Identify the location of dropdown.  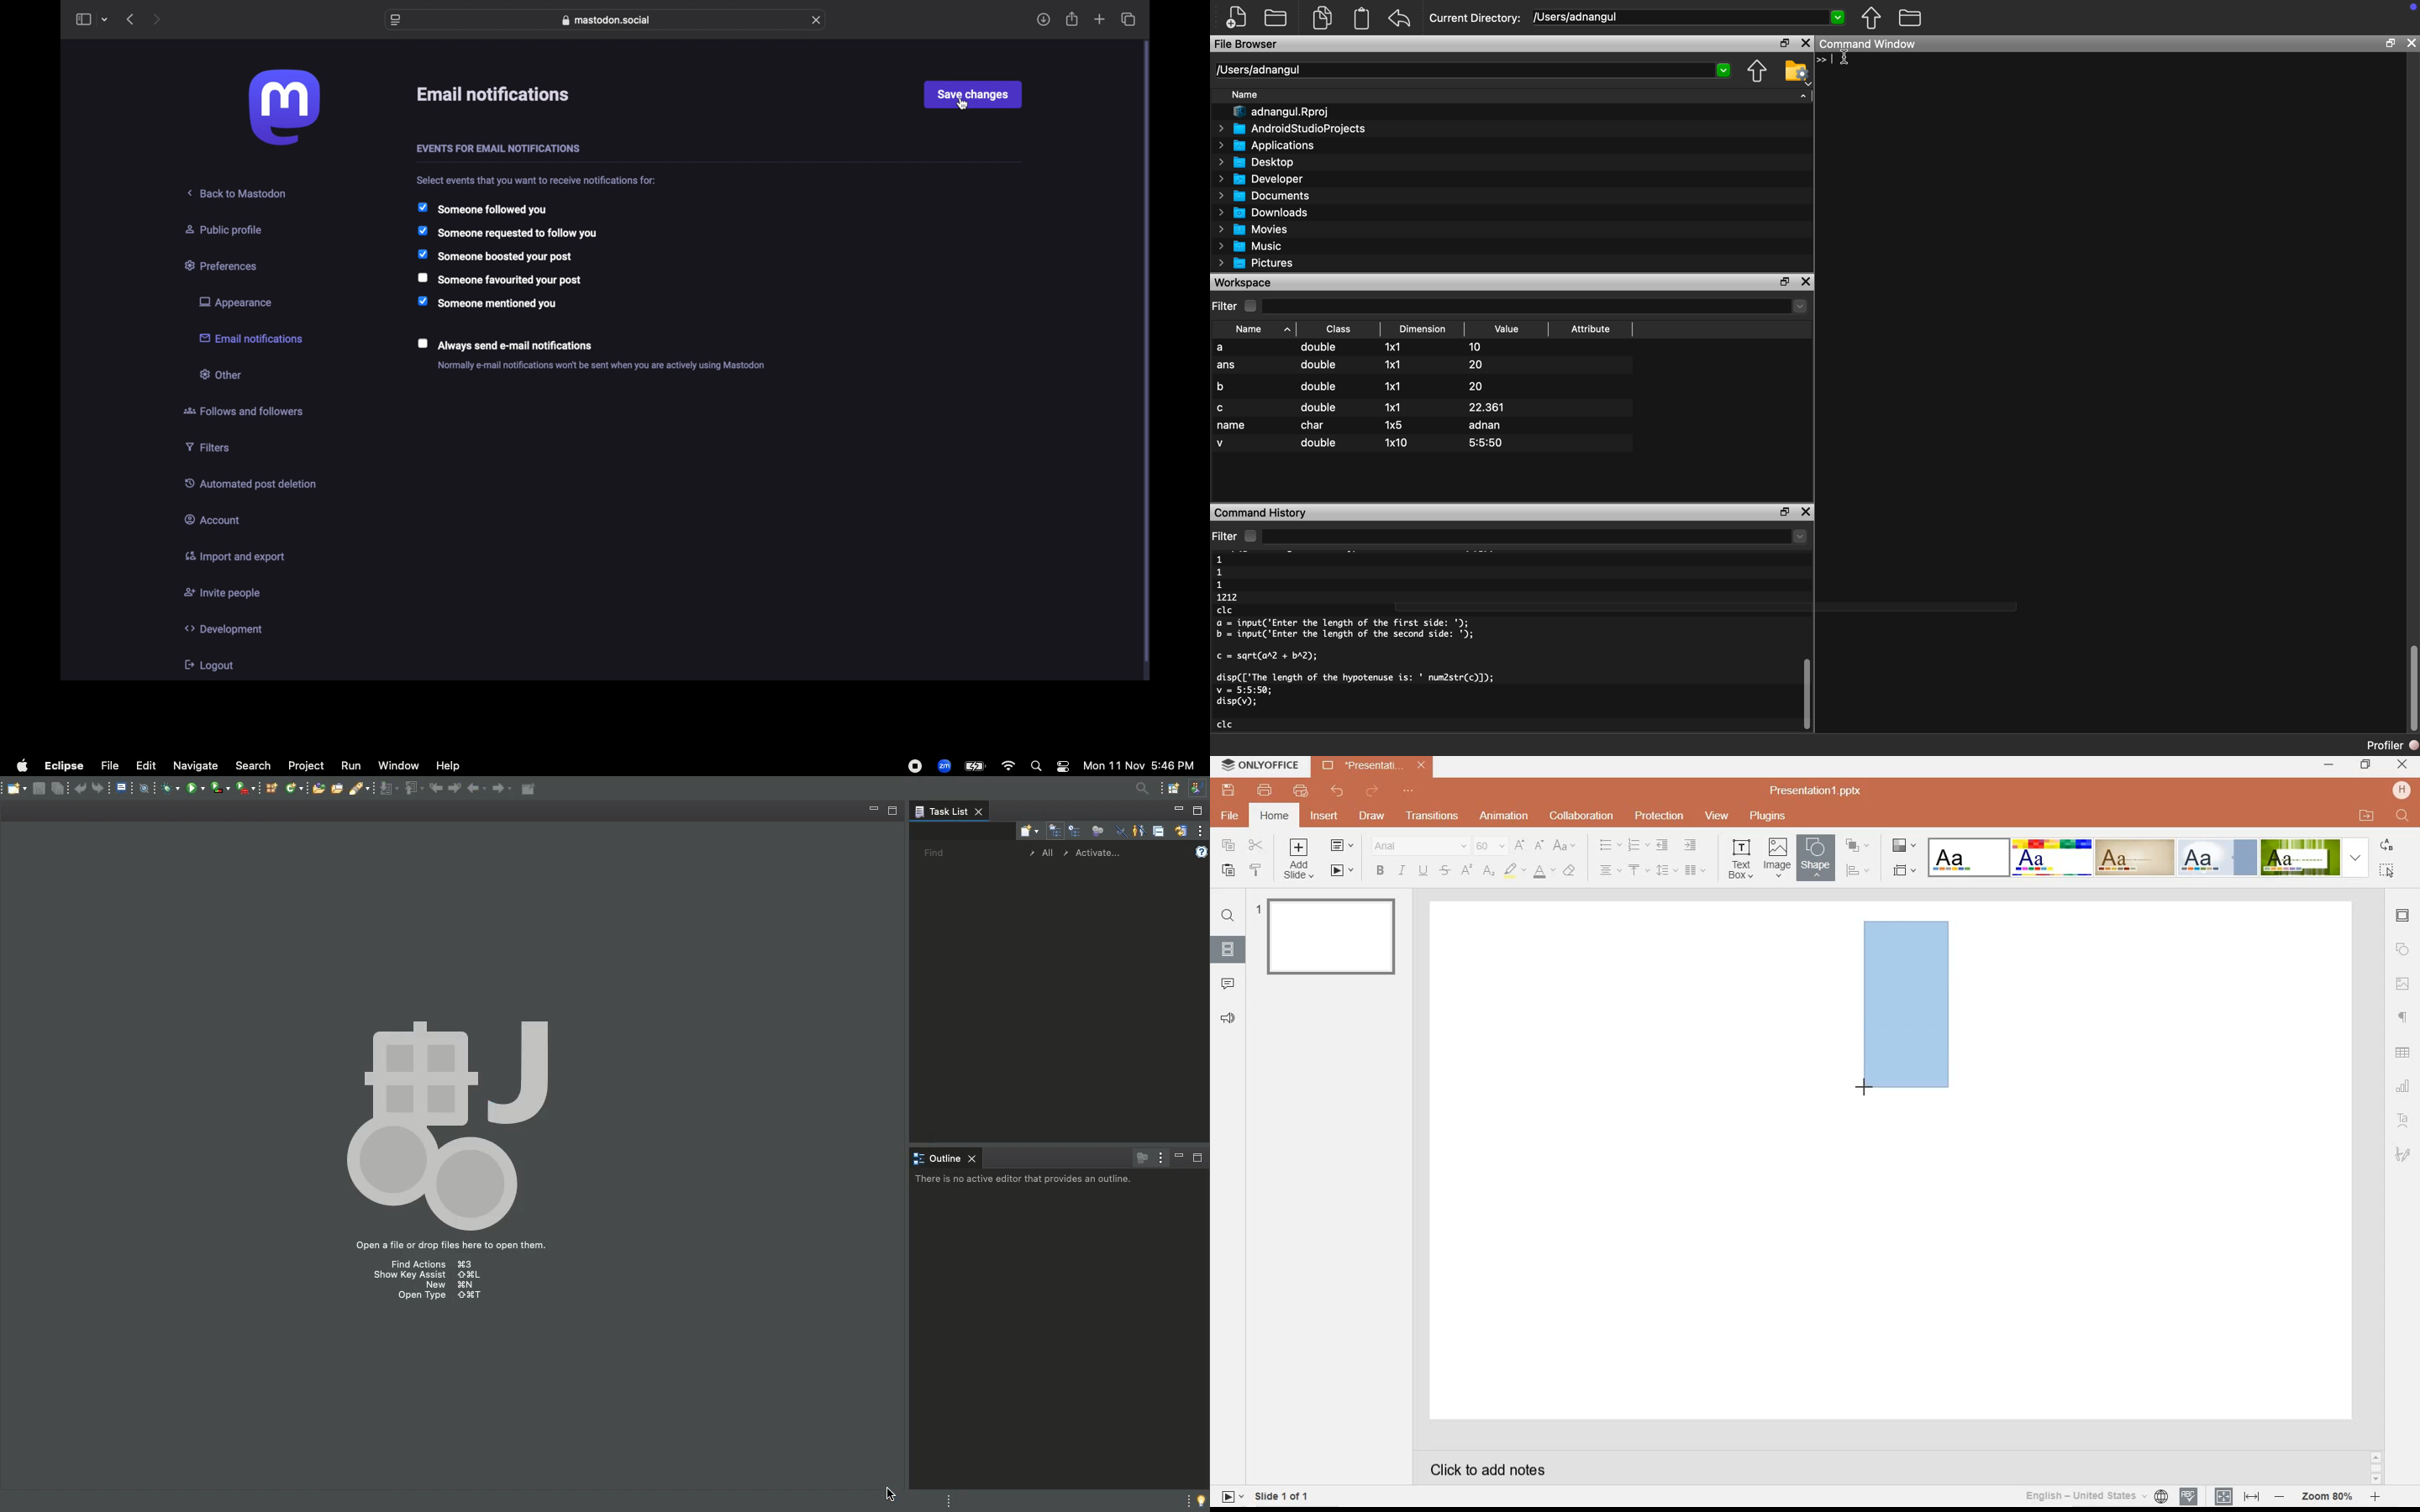
(1800, 537).